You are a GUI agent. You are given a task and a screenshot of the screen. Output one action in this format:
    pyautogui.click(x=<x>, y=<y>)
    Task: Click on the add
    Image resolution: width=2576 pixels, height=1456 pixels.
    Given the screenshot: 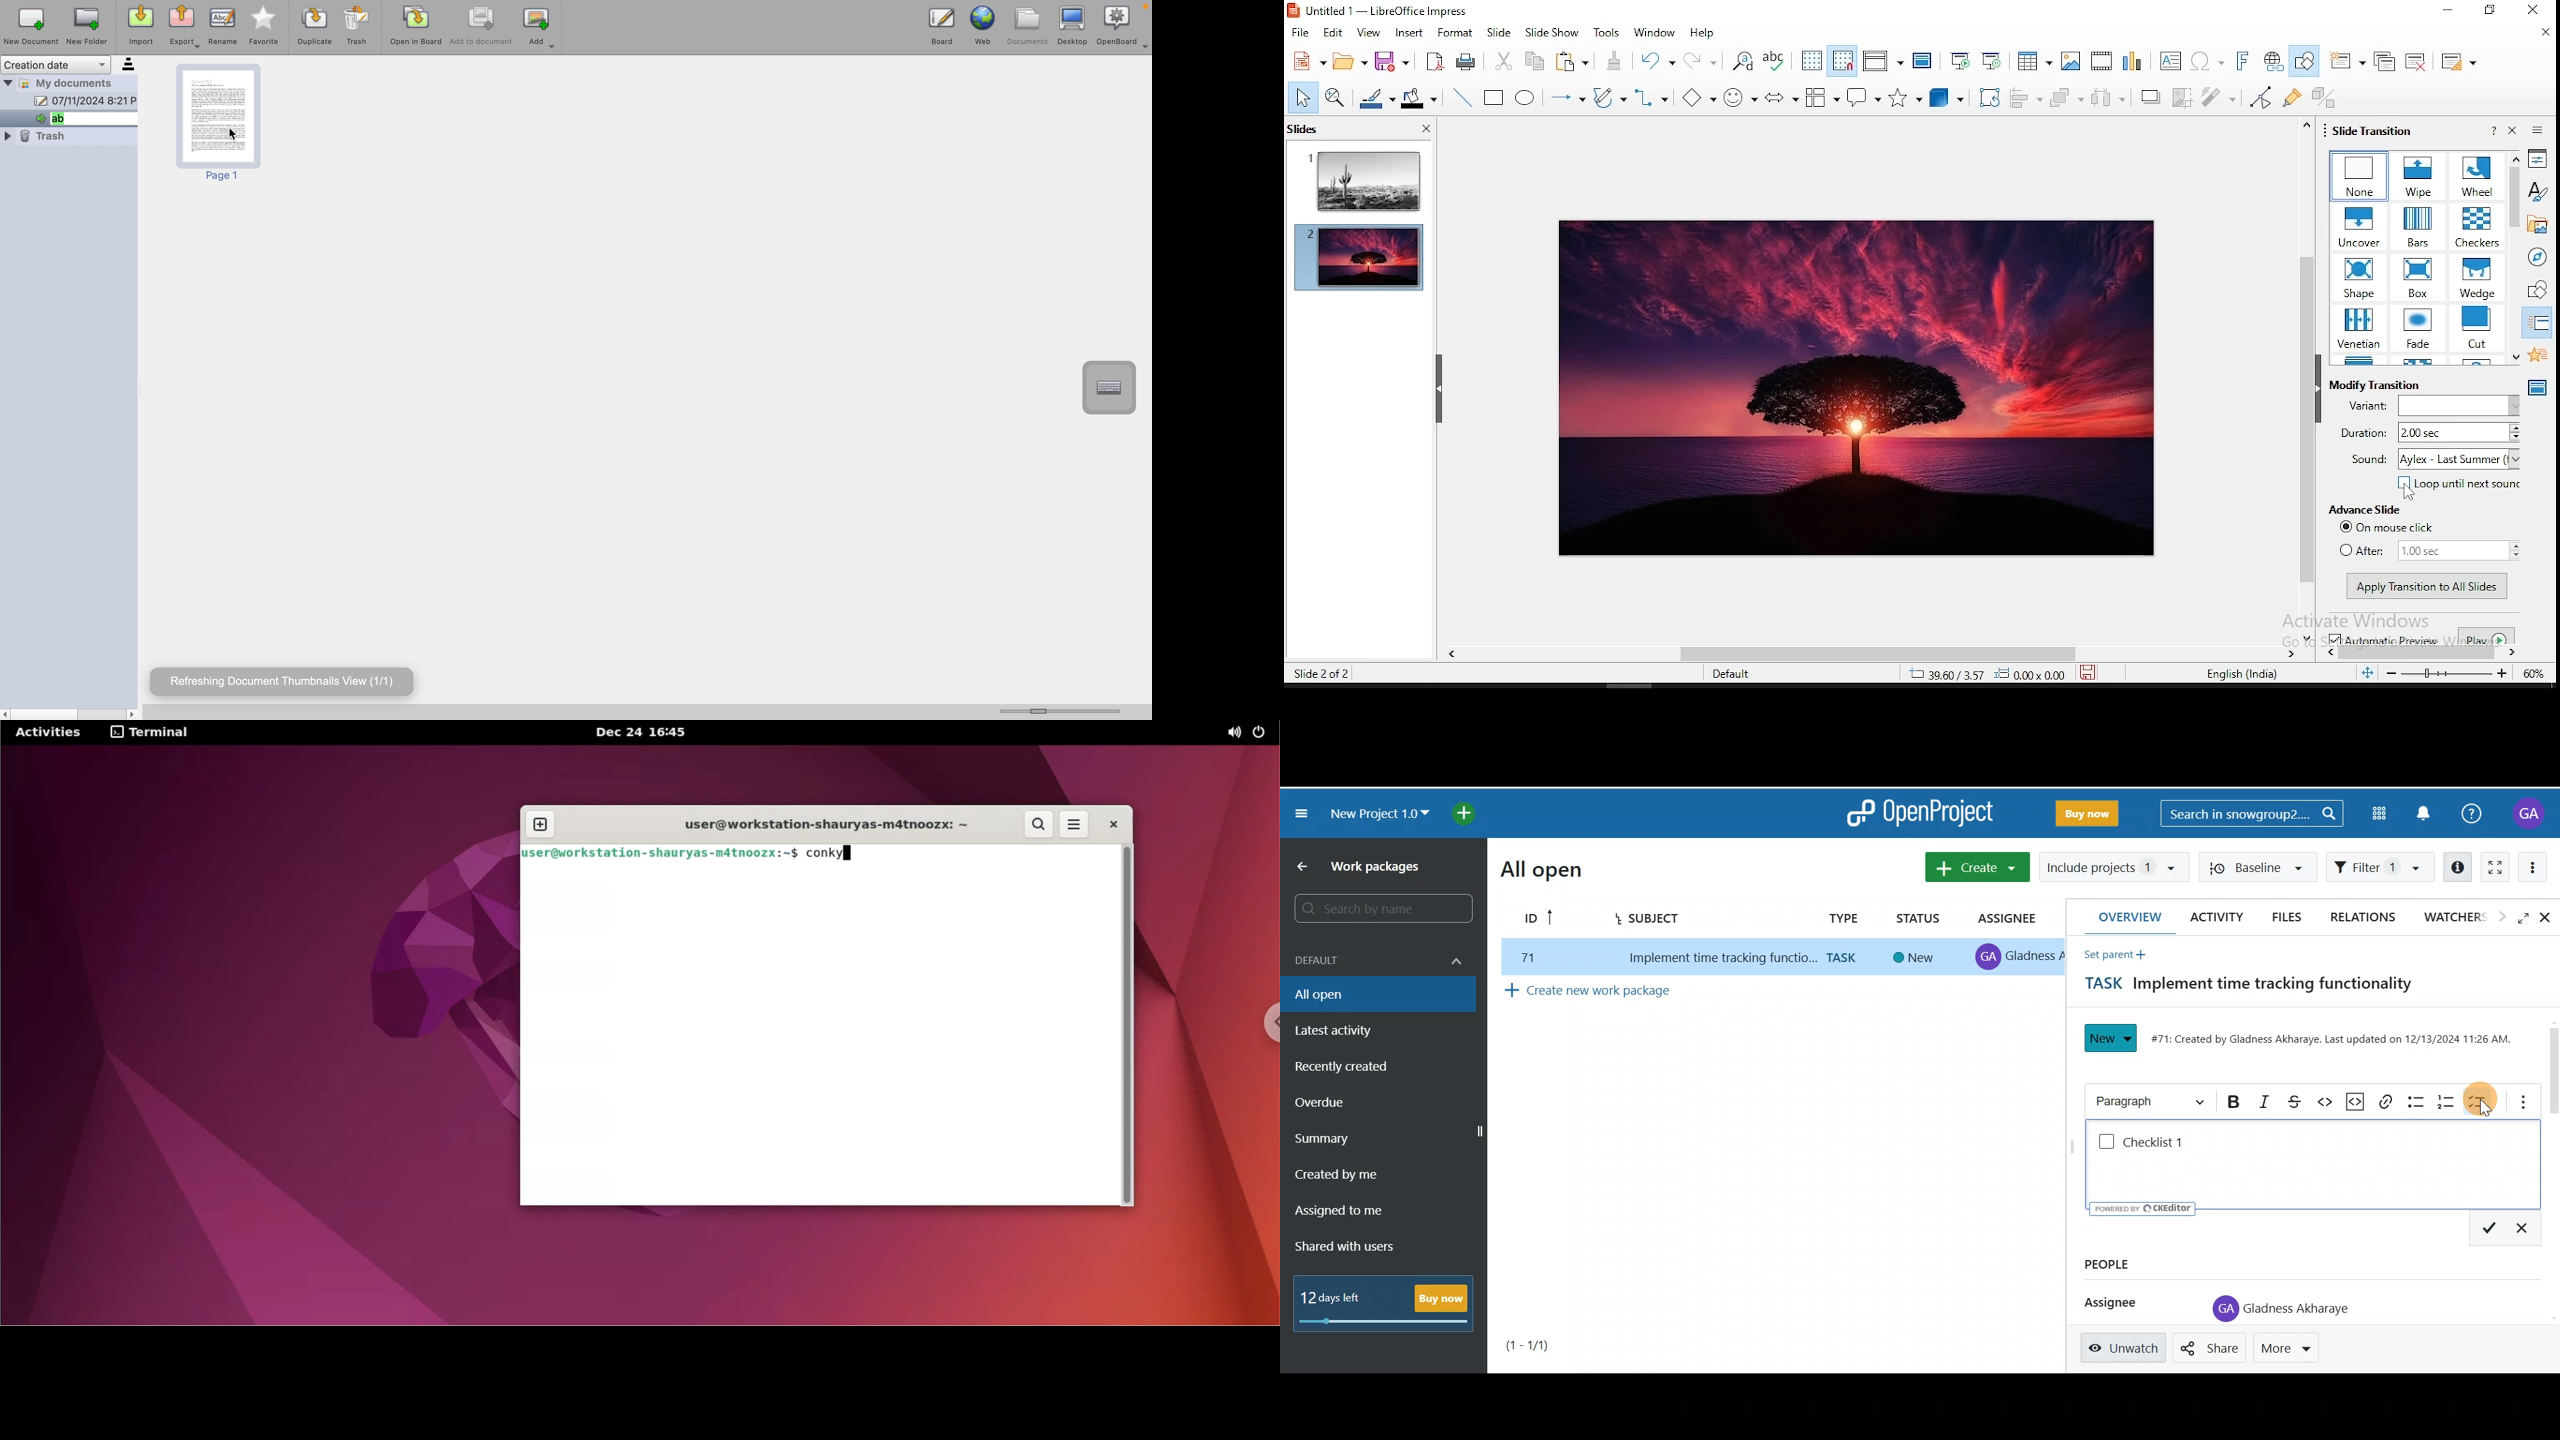 What is the action you would take?
    pyautogui.click(x=538, y=29)
    